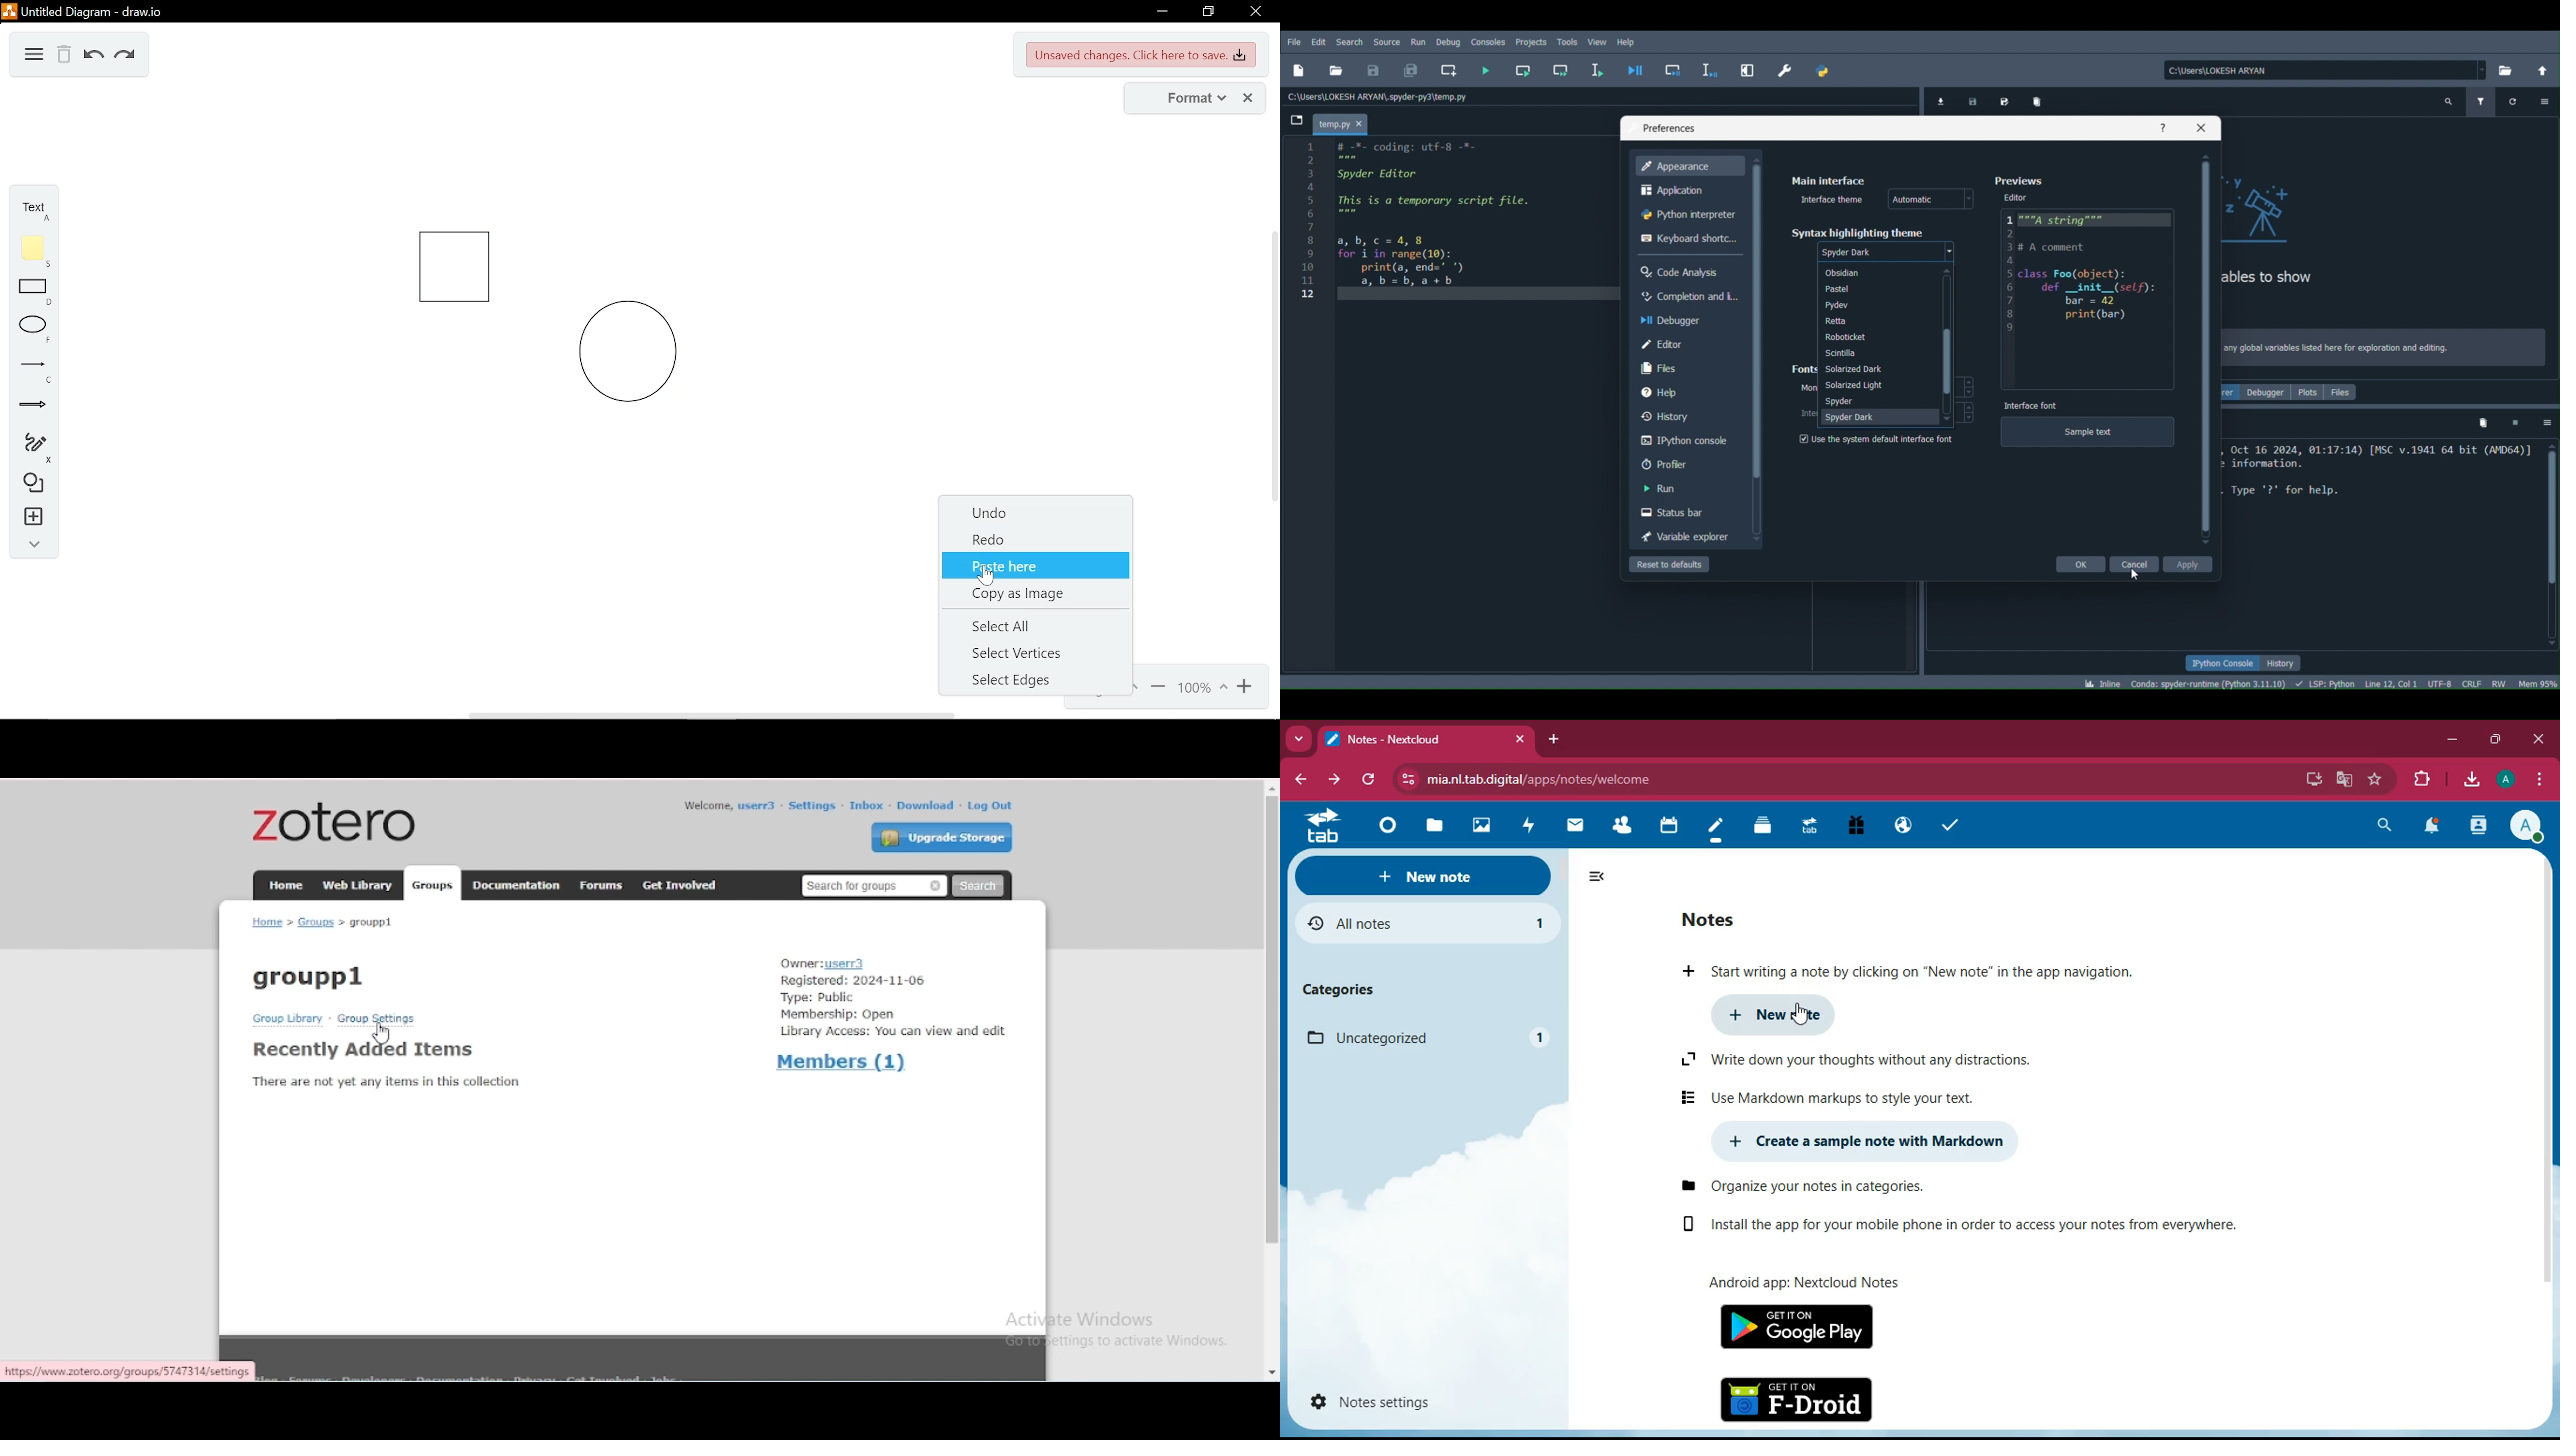  I want to click on Debug selection or current line, so click(1705, 68).